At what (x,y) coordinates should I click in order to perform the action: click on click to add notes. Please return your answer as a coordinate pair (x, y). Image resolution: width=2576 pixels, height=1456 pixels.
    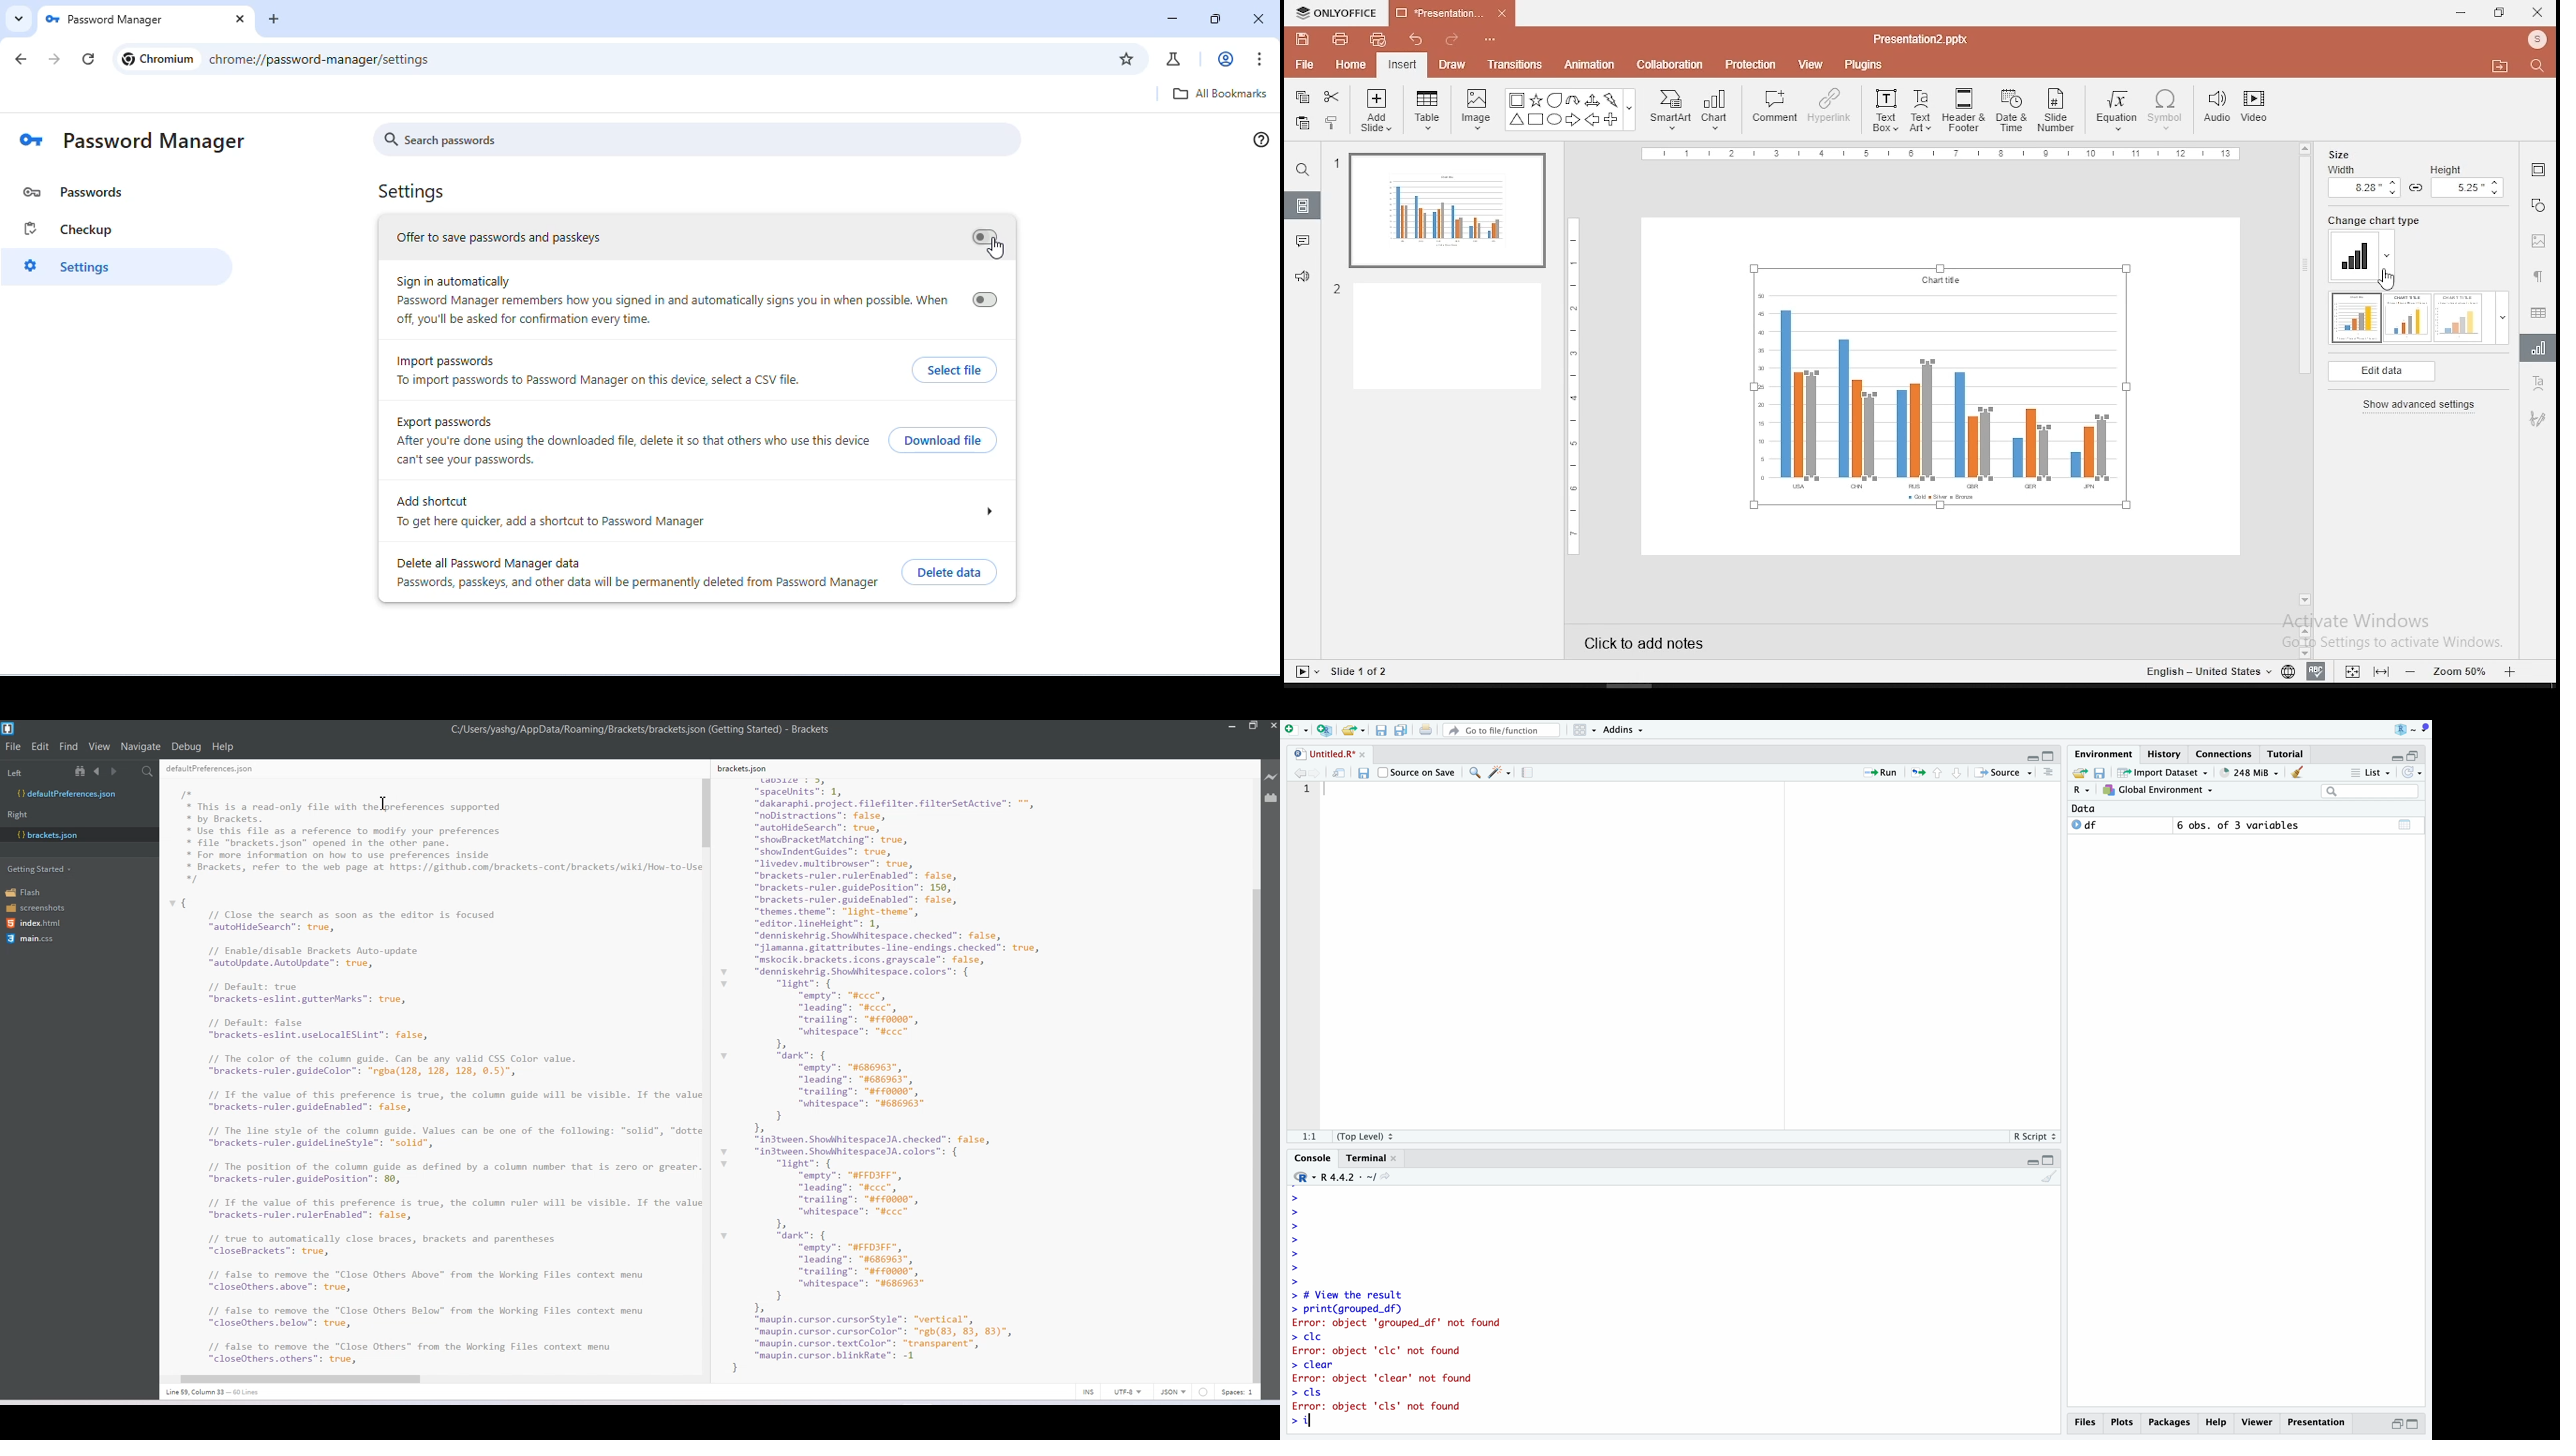
    Looking at the image, I should click on (1646, 642).